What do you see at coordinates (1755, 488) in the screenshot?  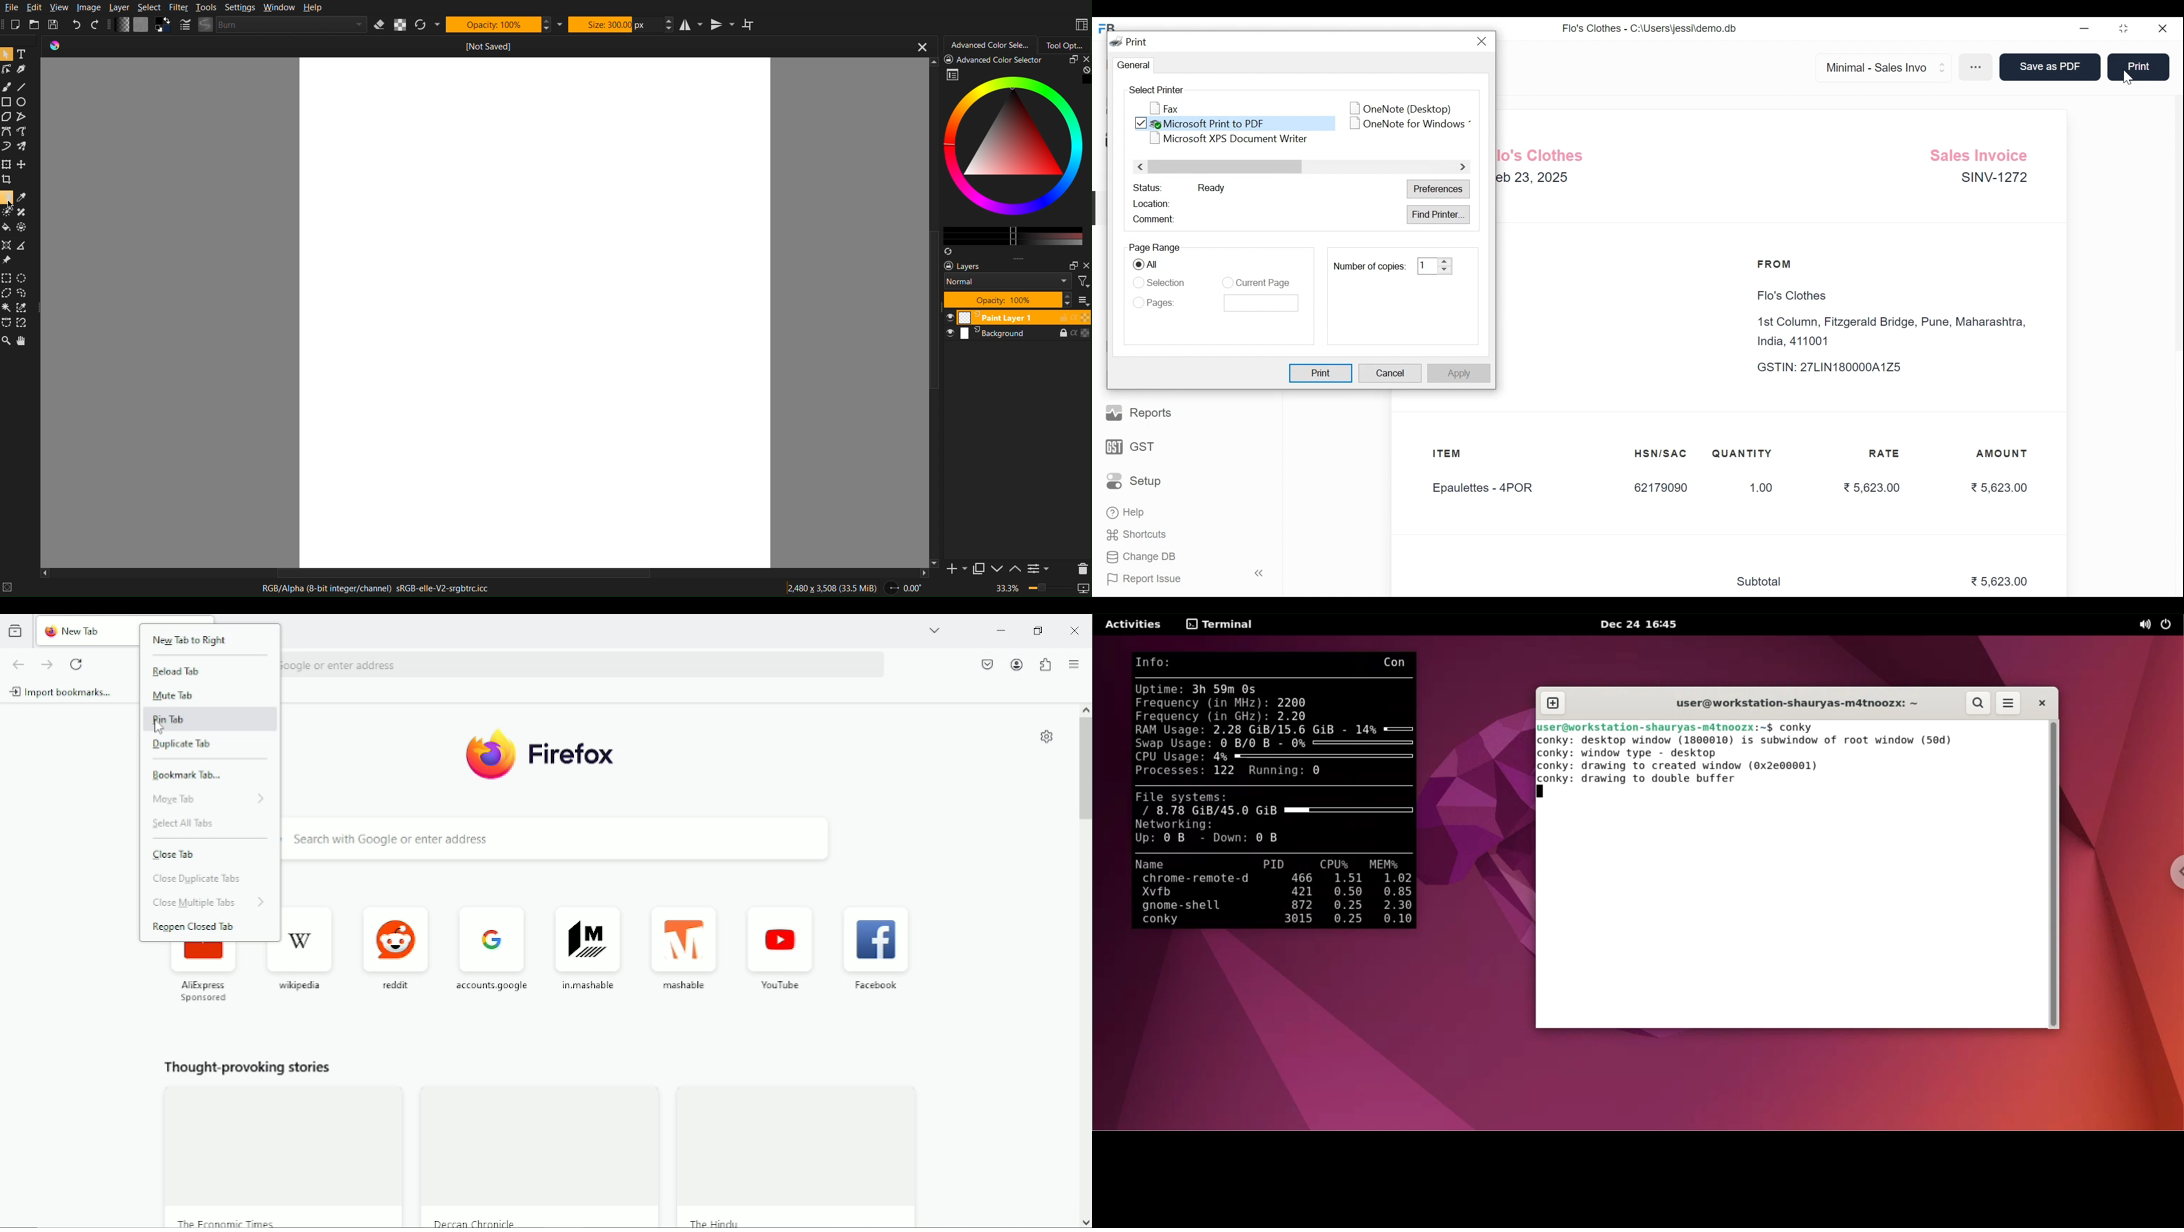 I see `1.00` at bounding box center [1755, 488].